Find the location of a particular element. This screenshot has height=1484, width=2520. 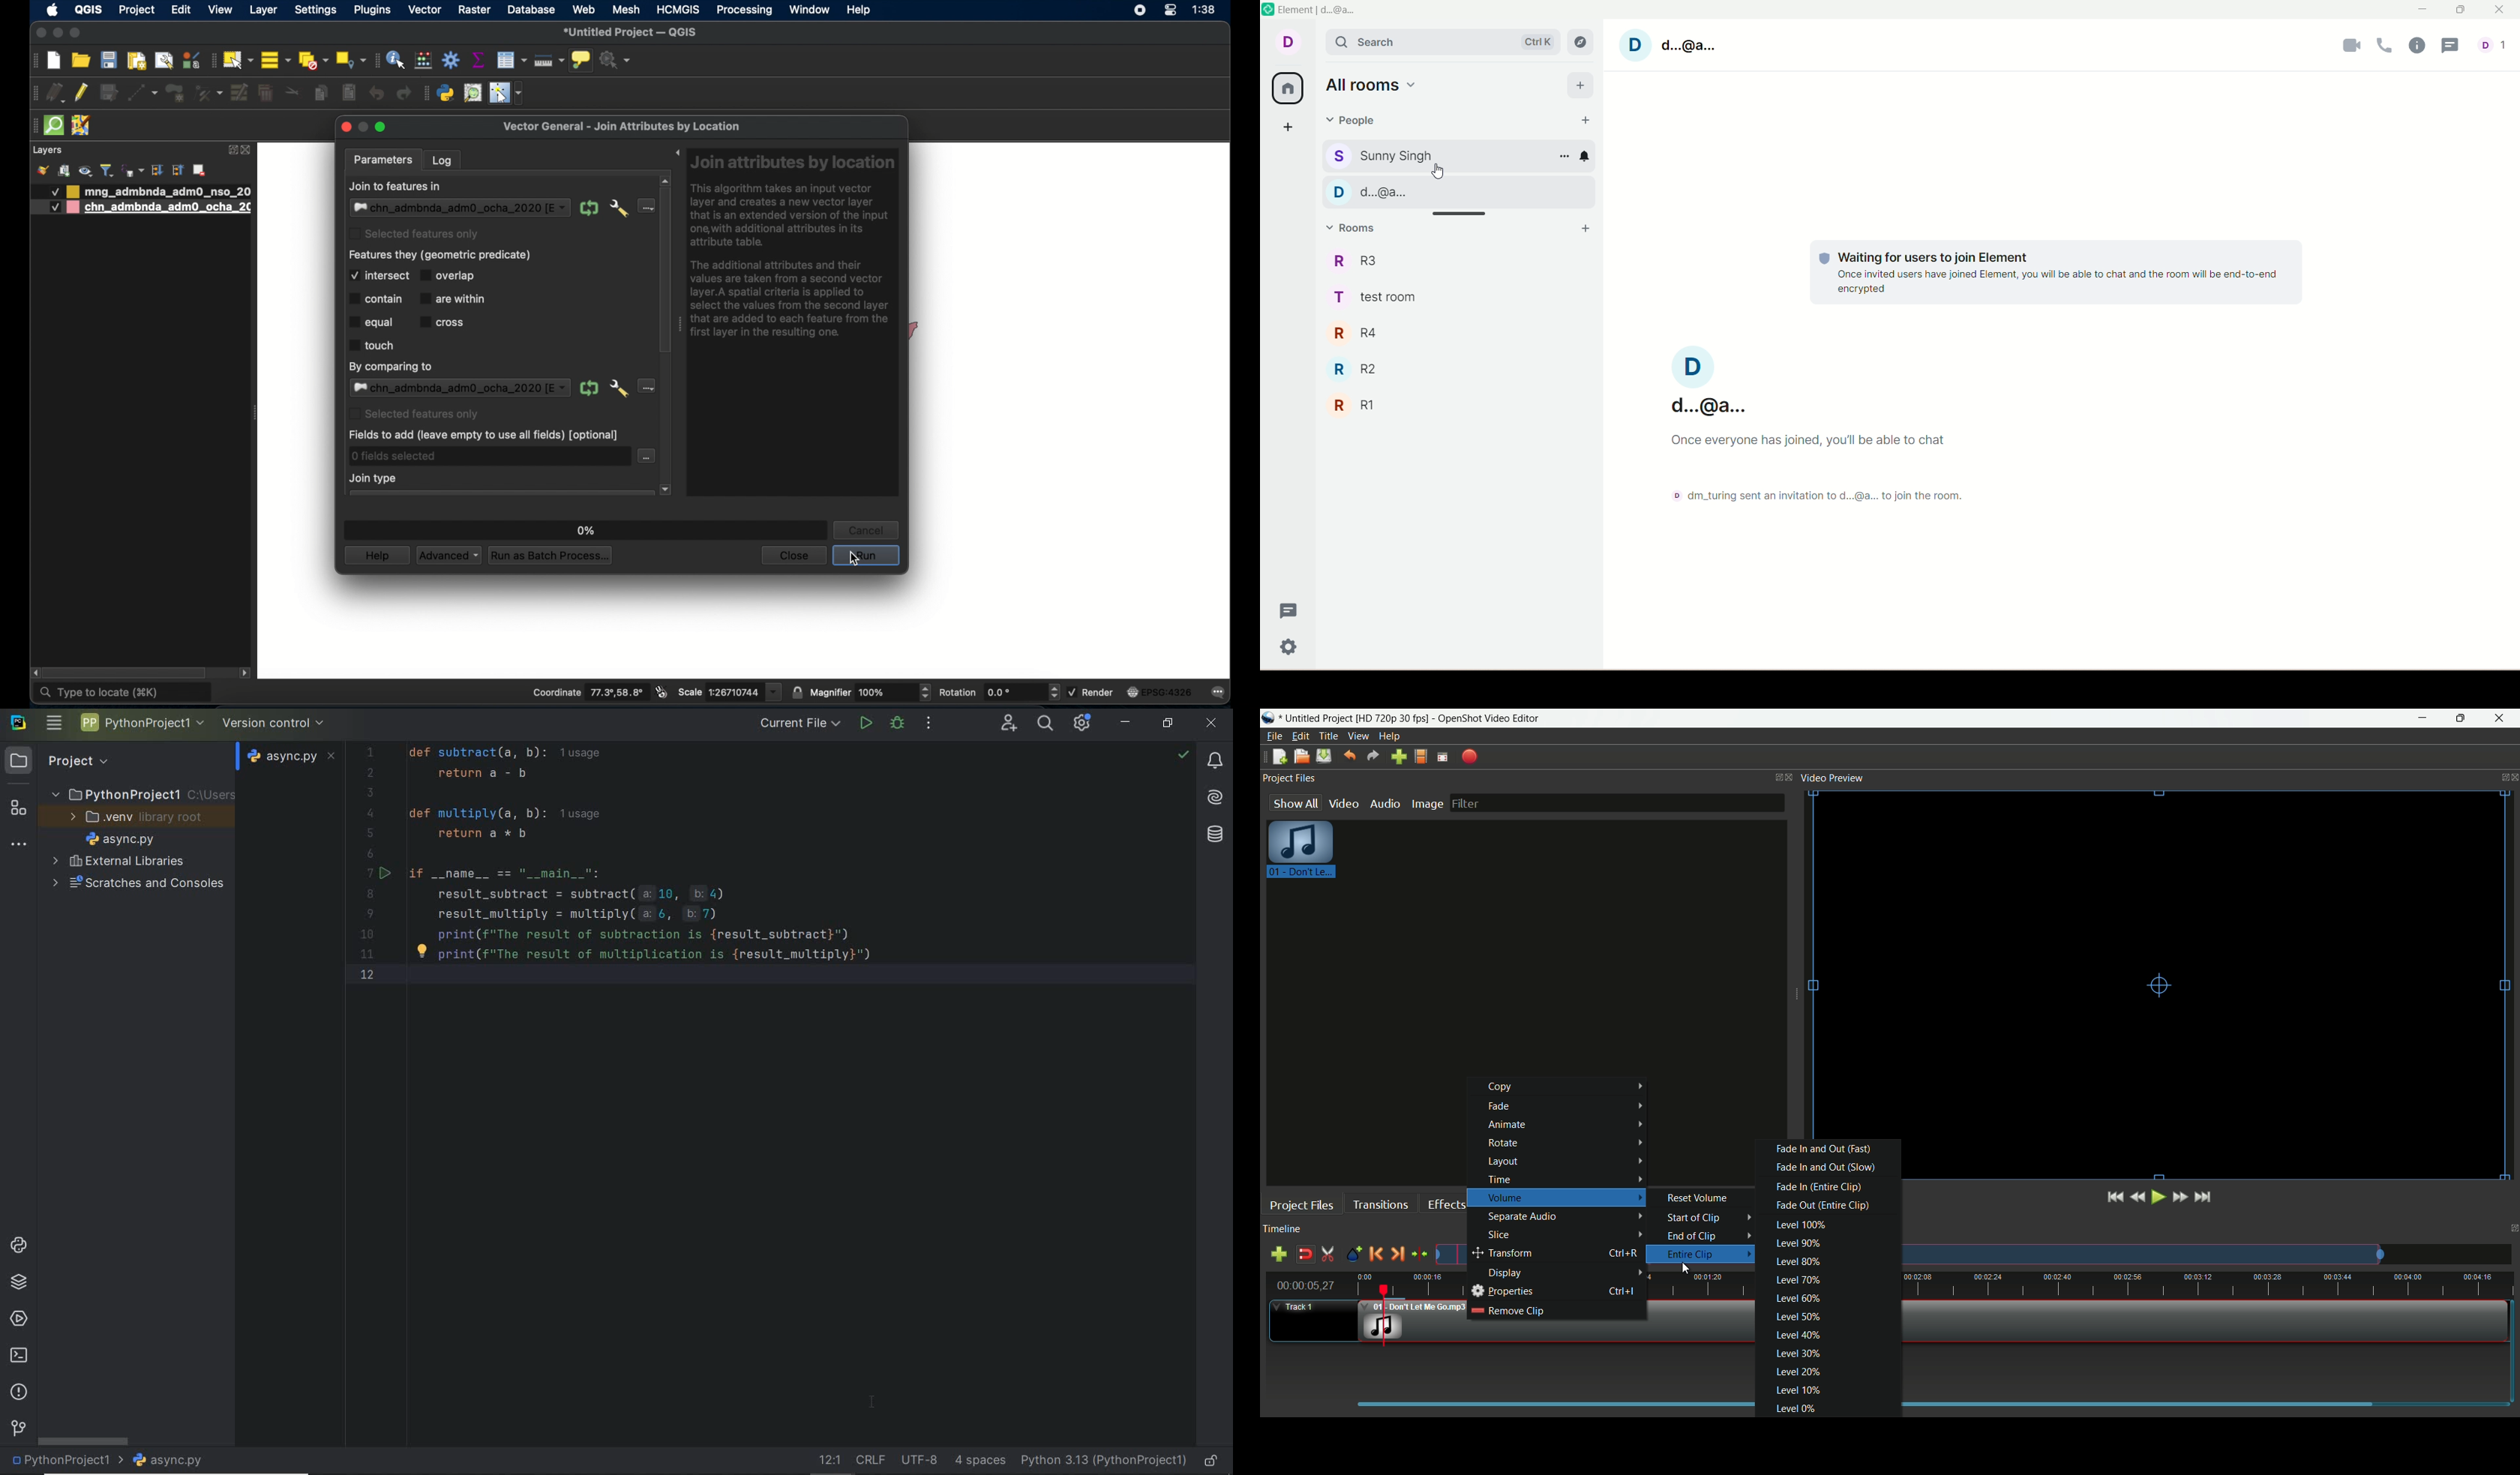

External Libraries is located at coordinates (118, 861).